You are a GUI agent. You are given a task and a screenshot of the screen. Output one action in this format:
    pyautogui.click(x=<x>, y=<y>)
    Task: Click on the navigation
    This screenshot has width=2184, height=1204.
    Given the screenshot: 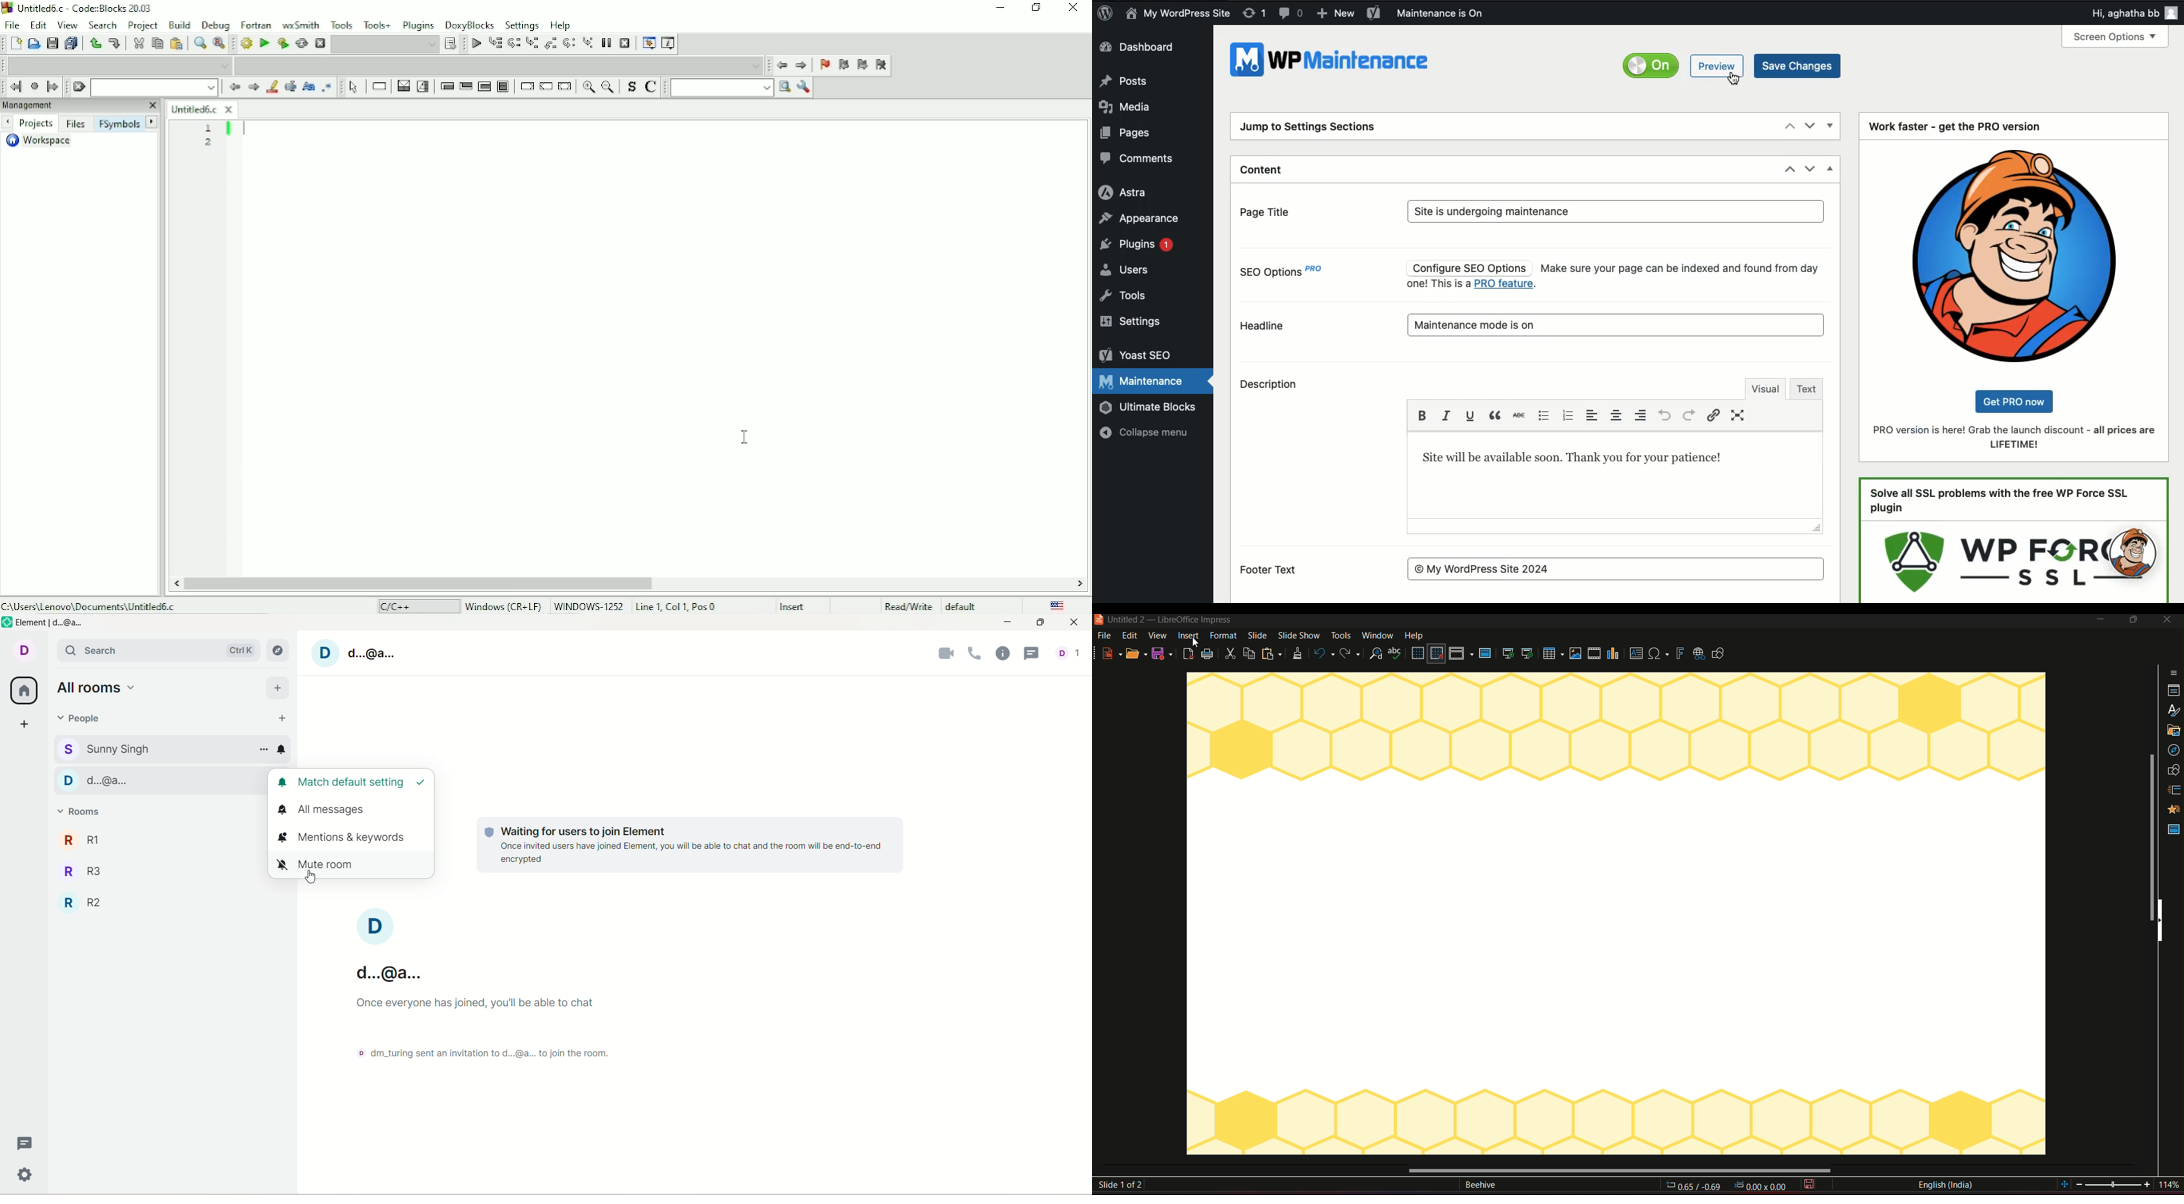 What is the action you would take?
    pyautogui.click(x=2174, y=751)
    